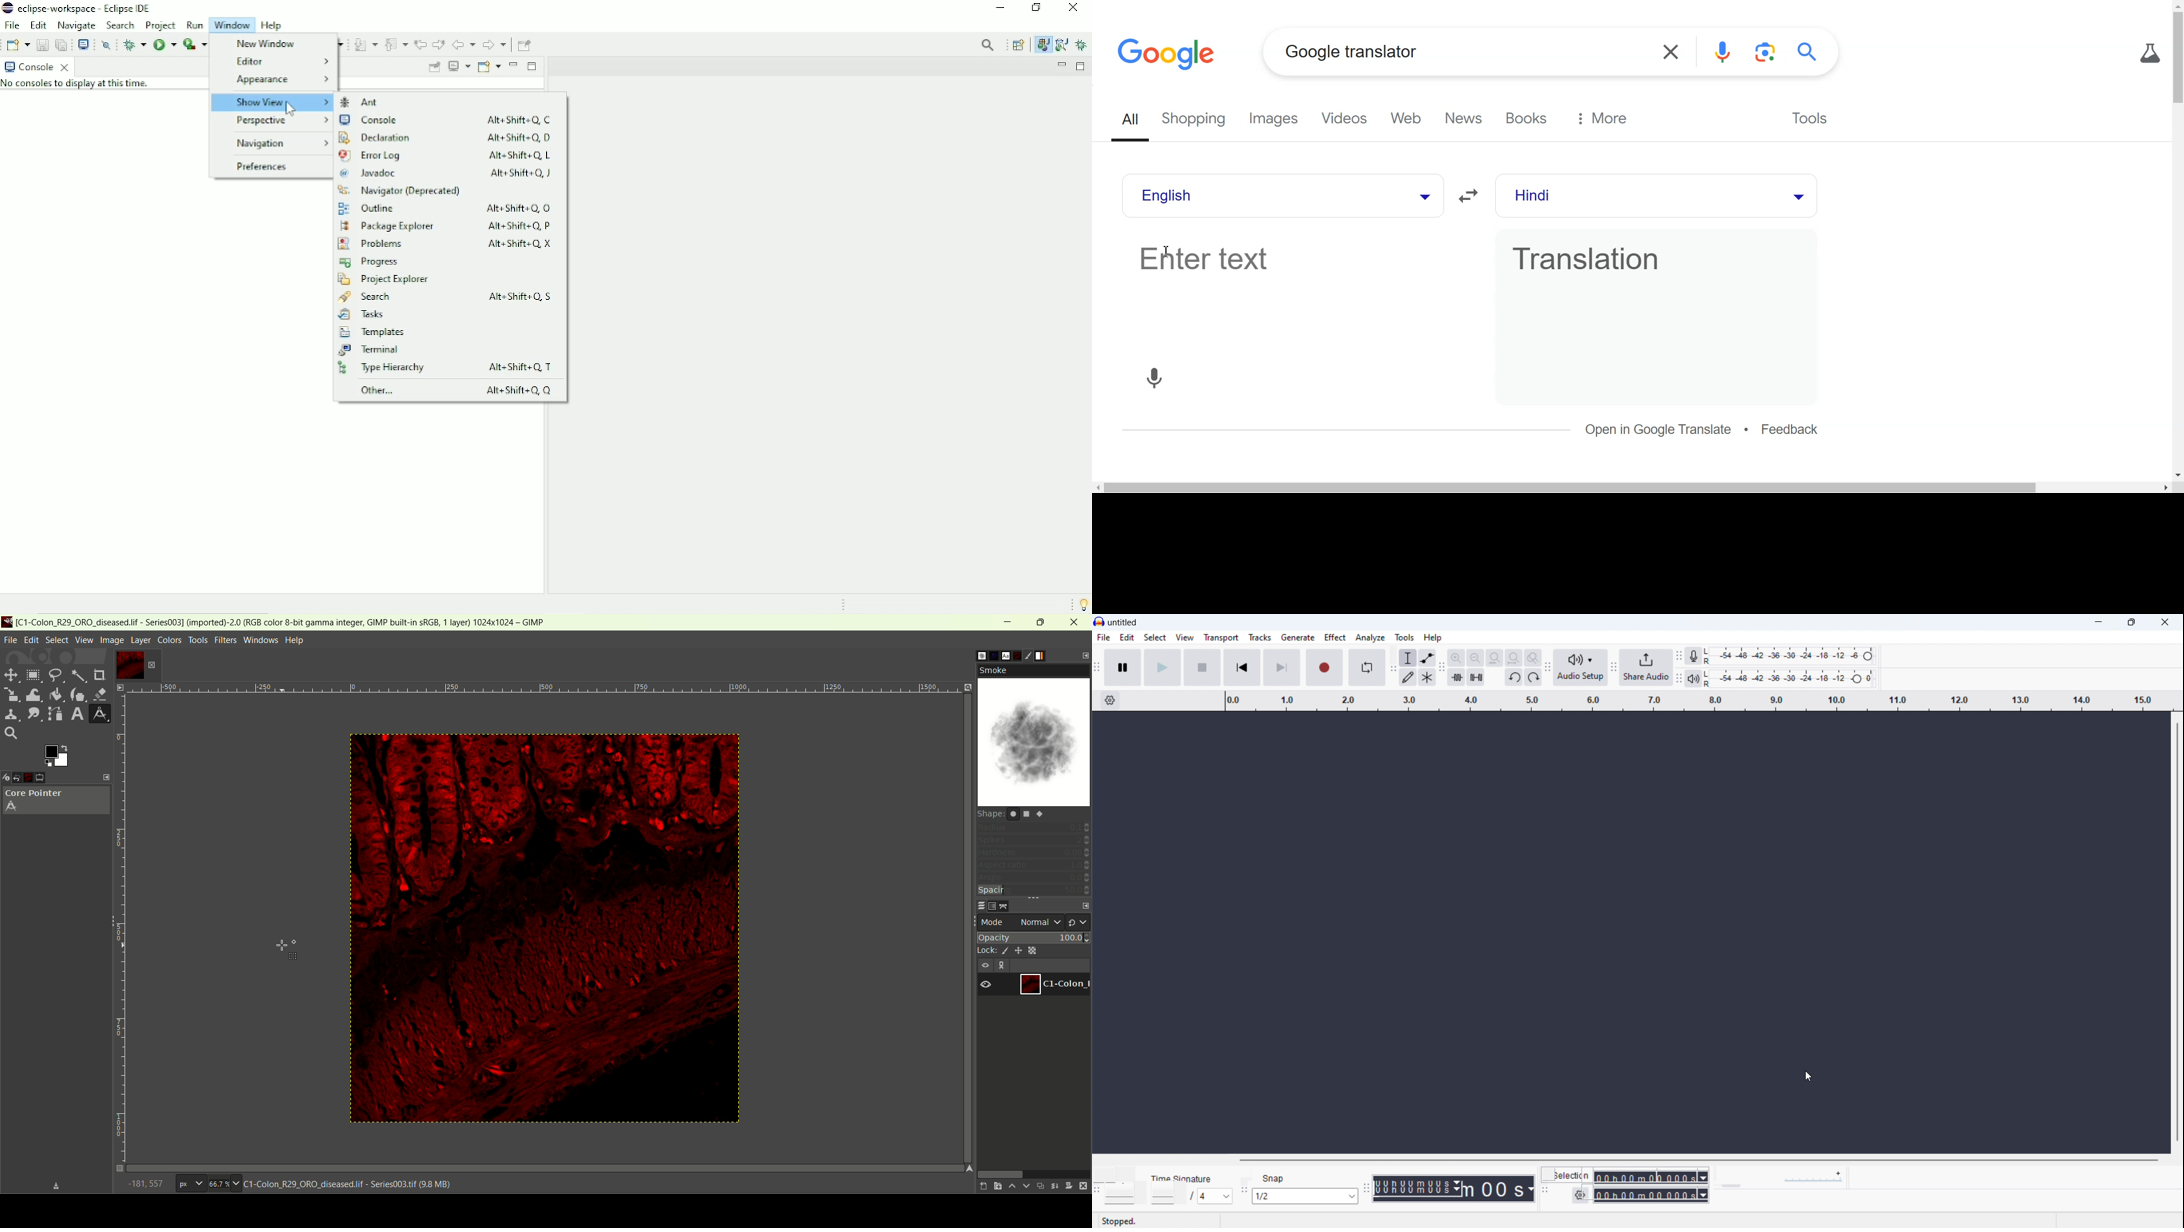 The height and width of the screenshot is (1232, 2184). What do you see at coordinates (1035, 936) in the screenshot?
I see `opacity` at bounding box center [1035, 936].